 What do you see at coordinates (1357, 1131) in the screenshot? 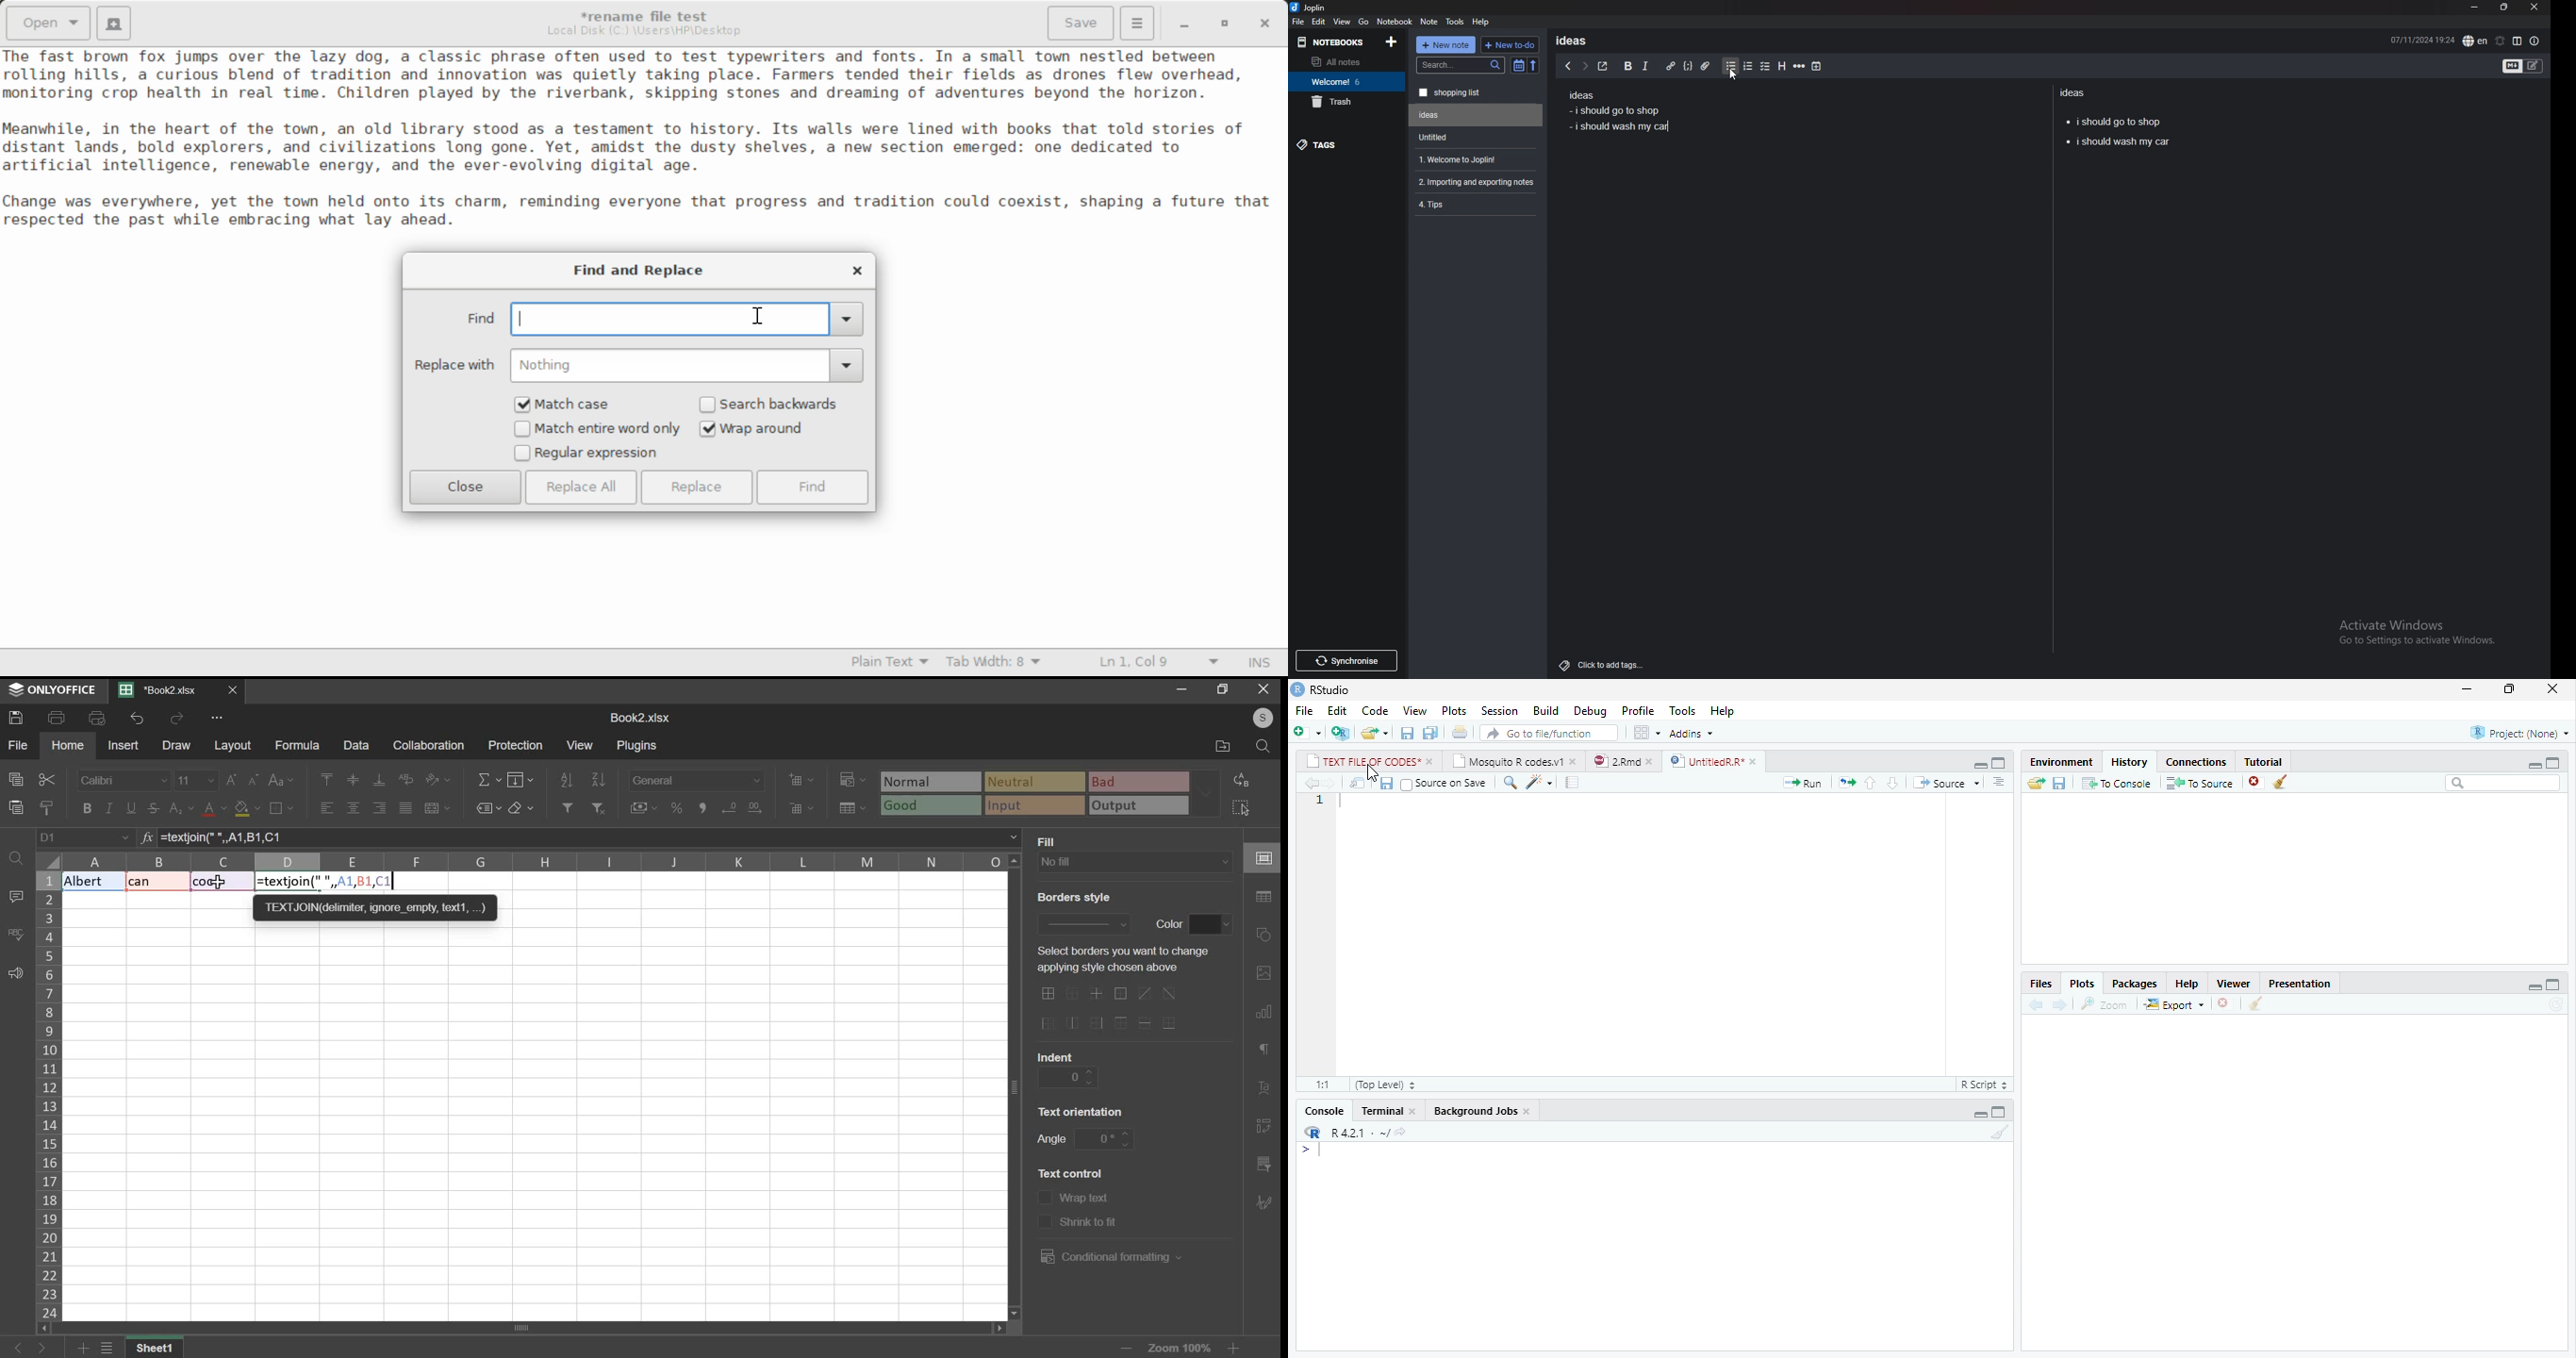
I see `R 4.2.1 .~/` at bounding box center [1357, 1131].